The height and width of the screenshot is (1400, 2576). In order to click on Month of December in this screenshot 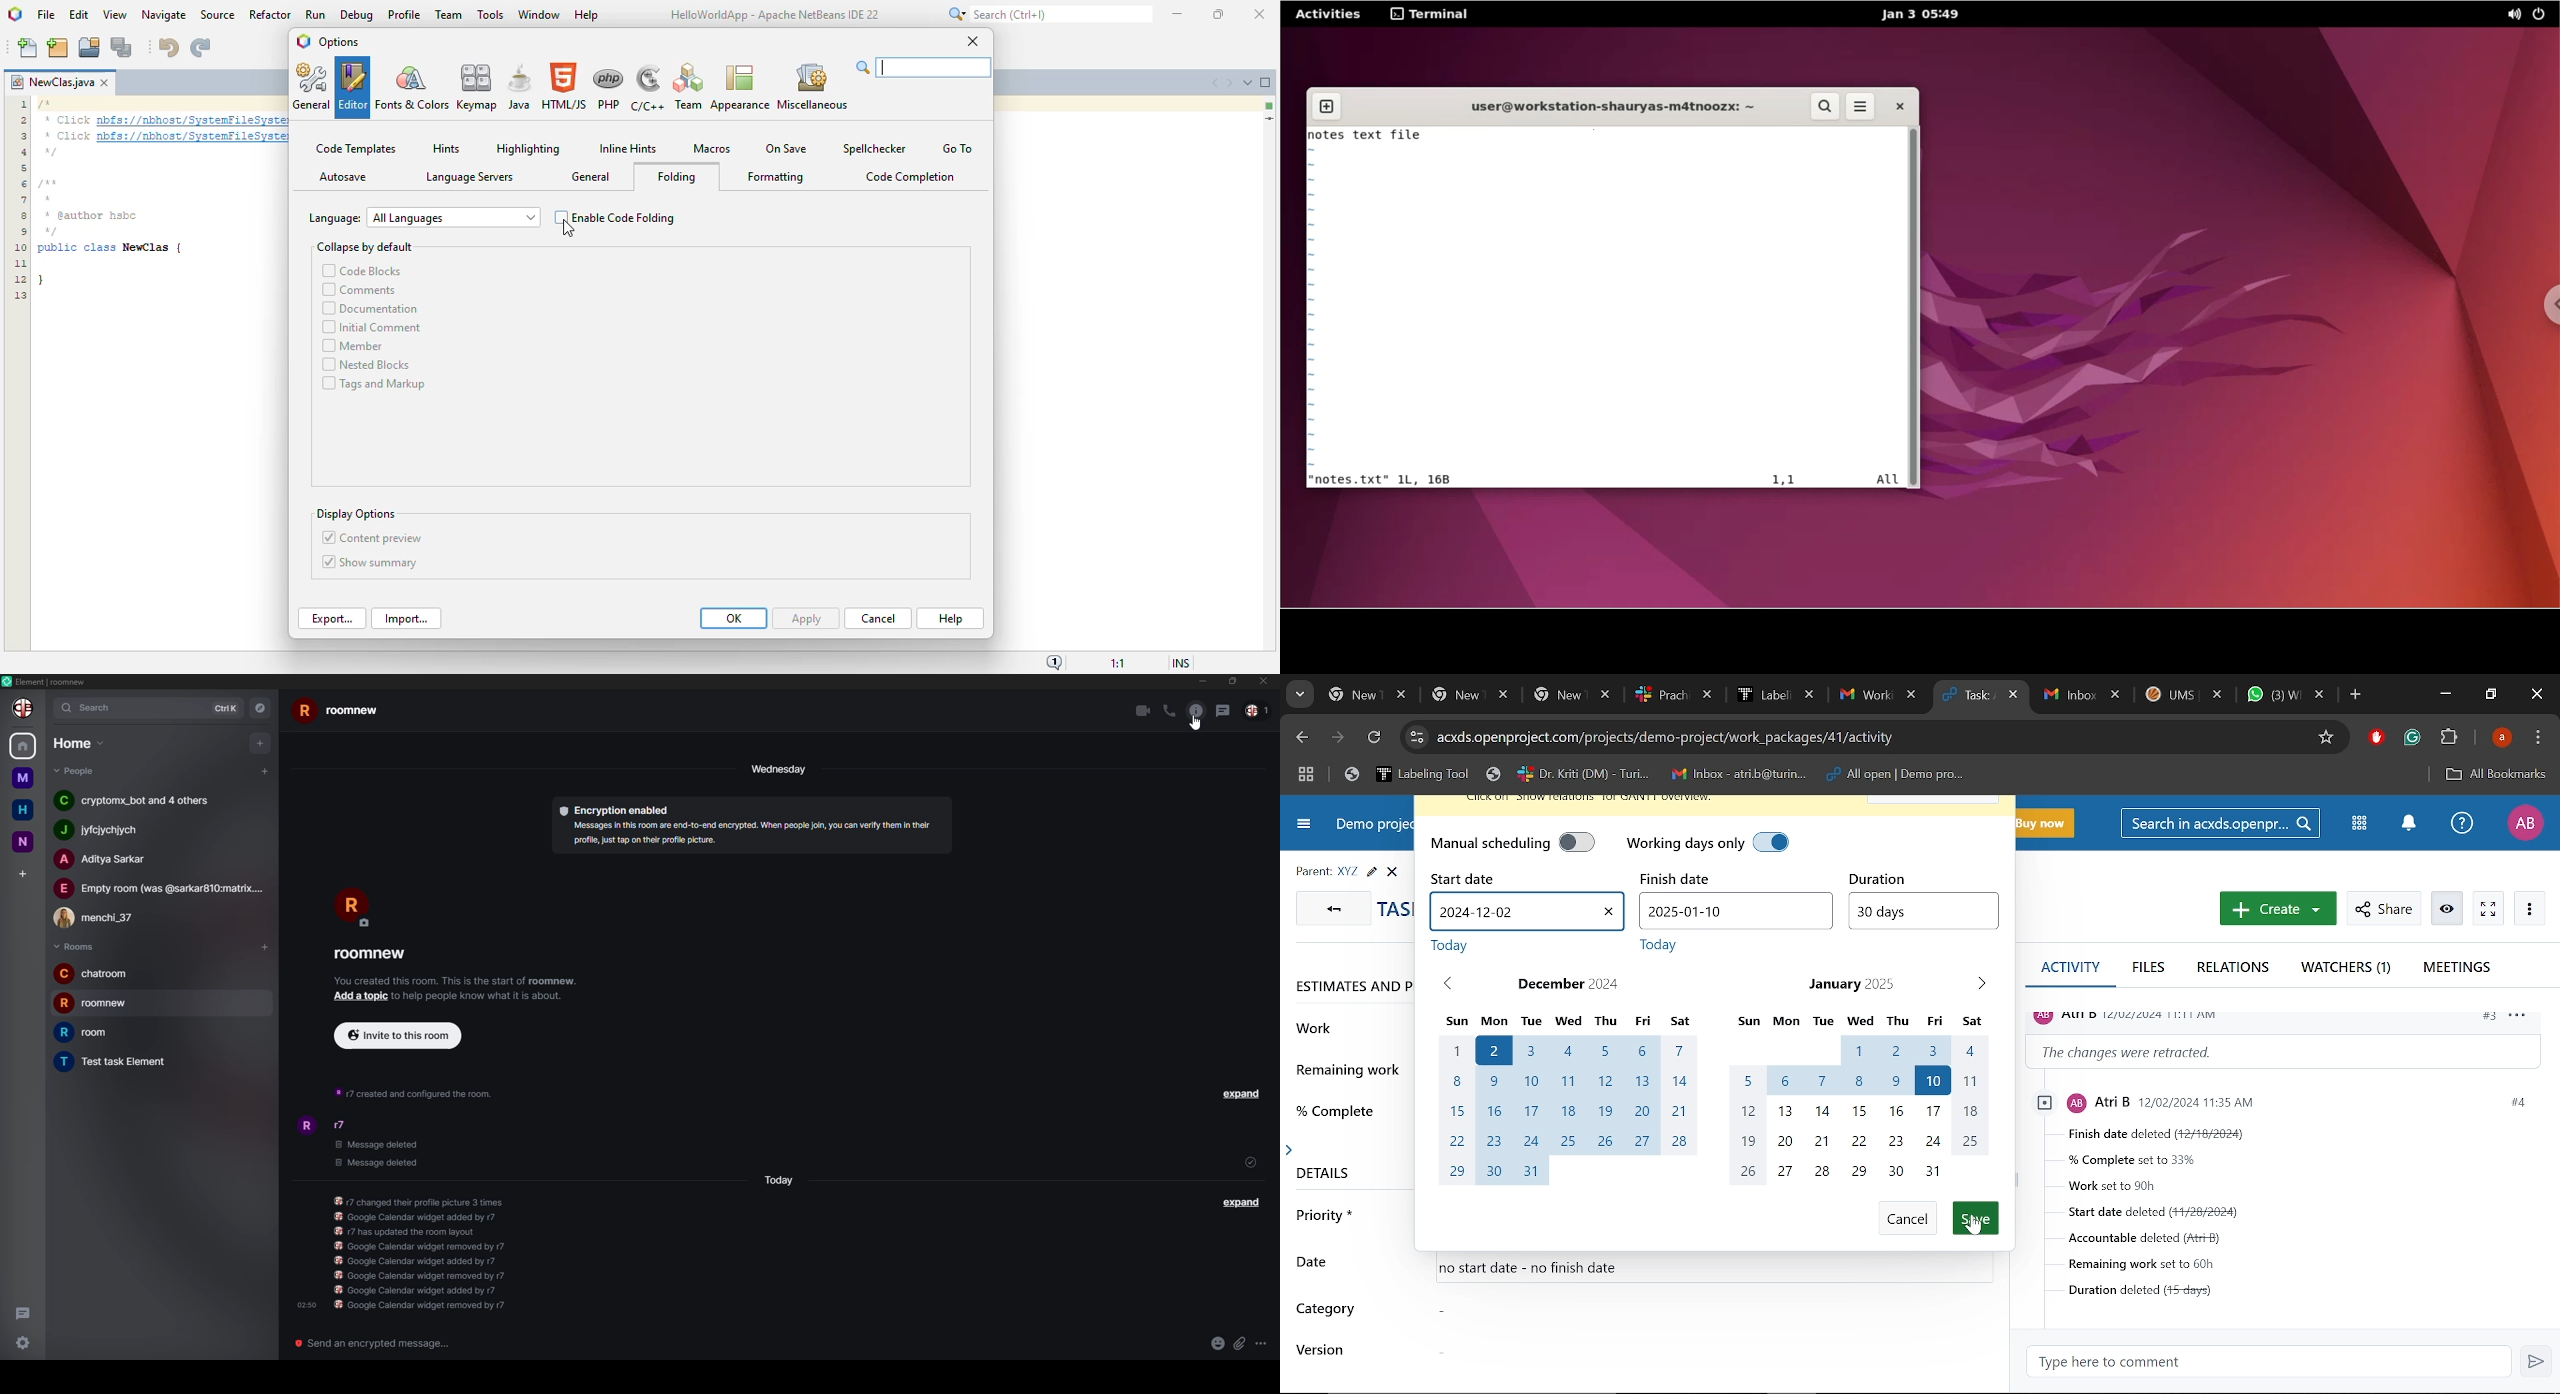, I will do `click(1570, 1095)`.